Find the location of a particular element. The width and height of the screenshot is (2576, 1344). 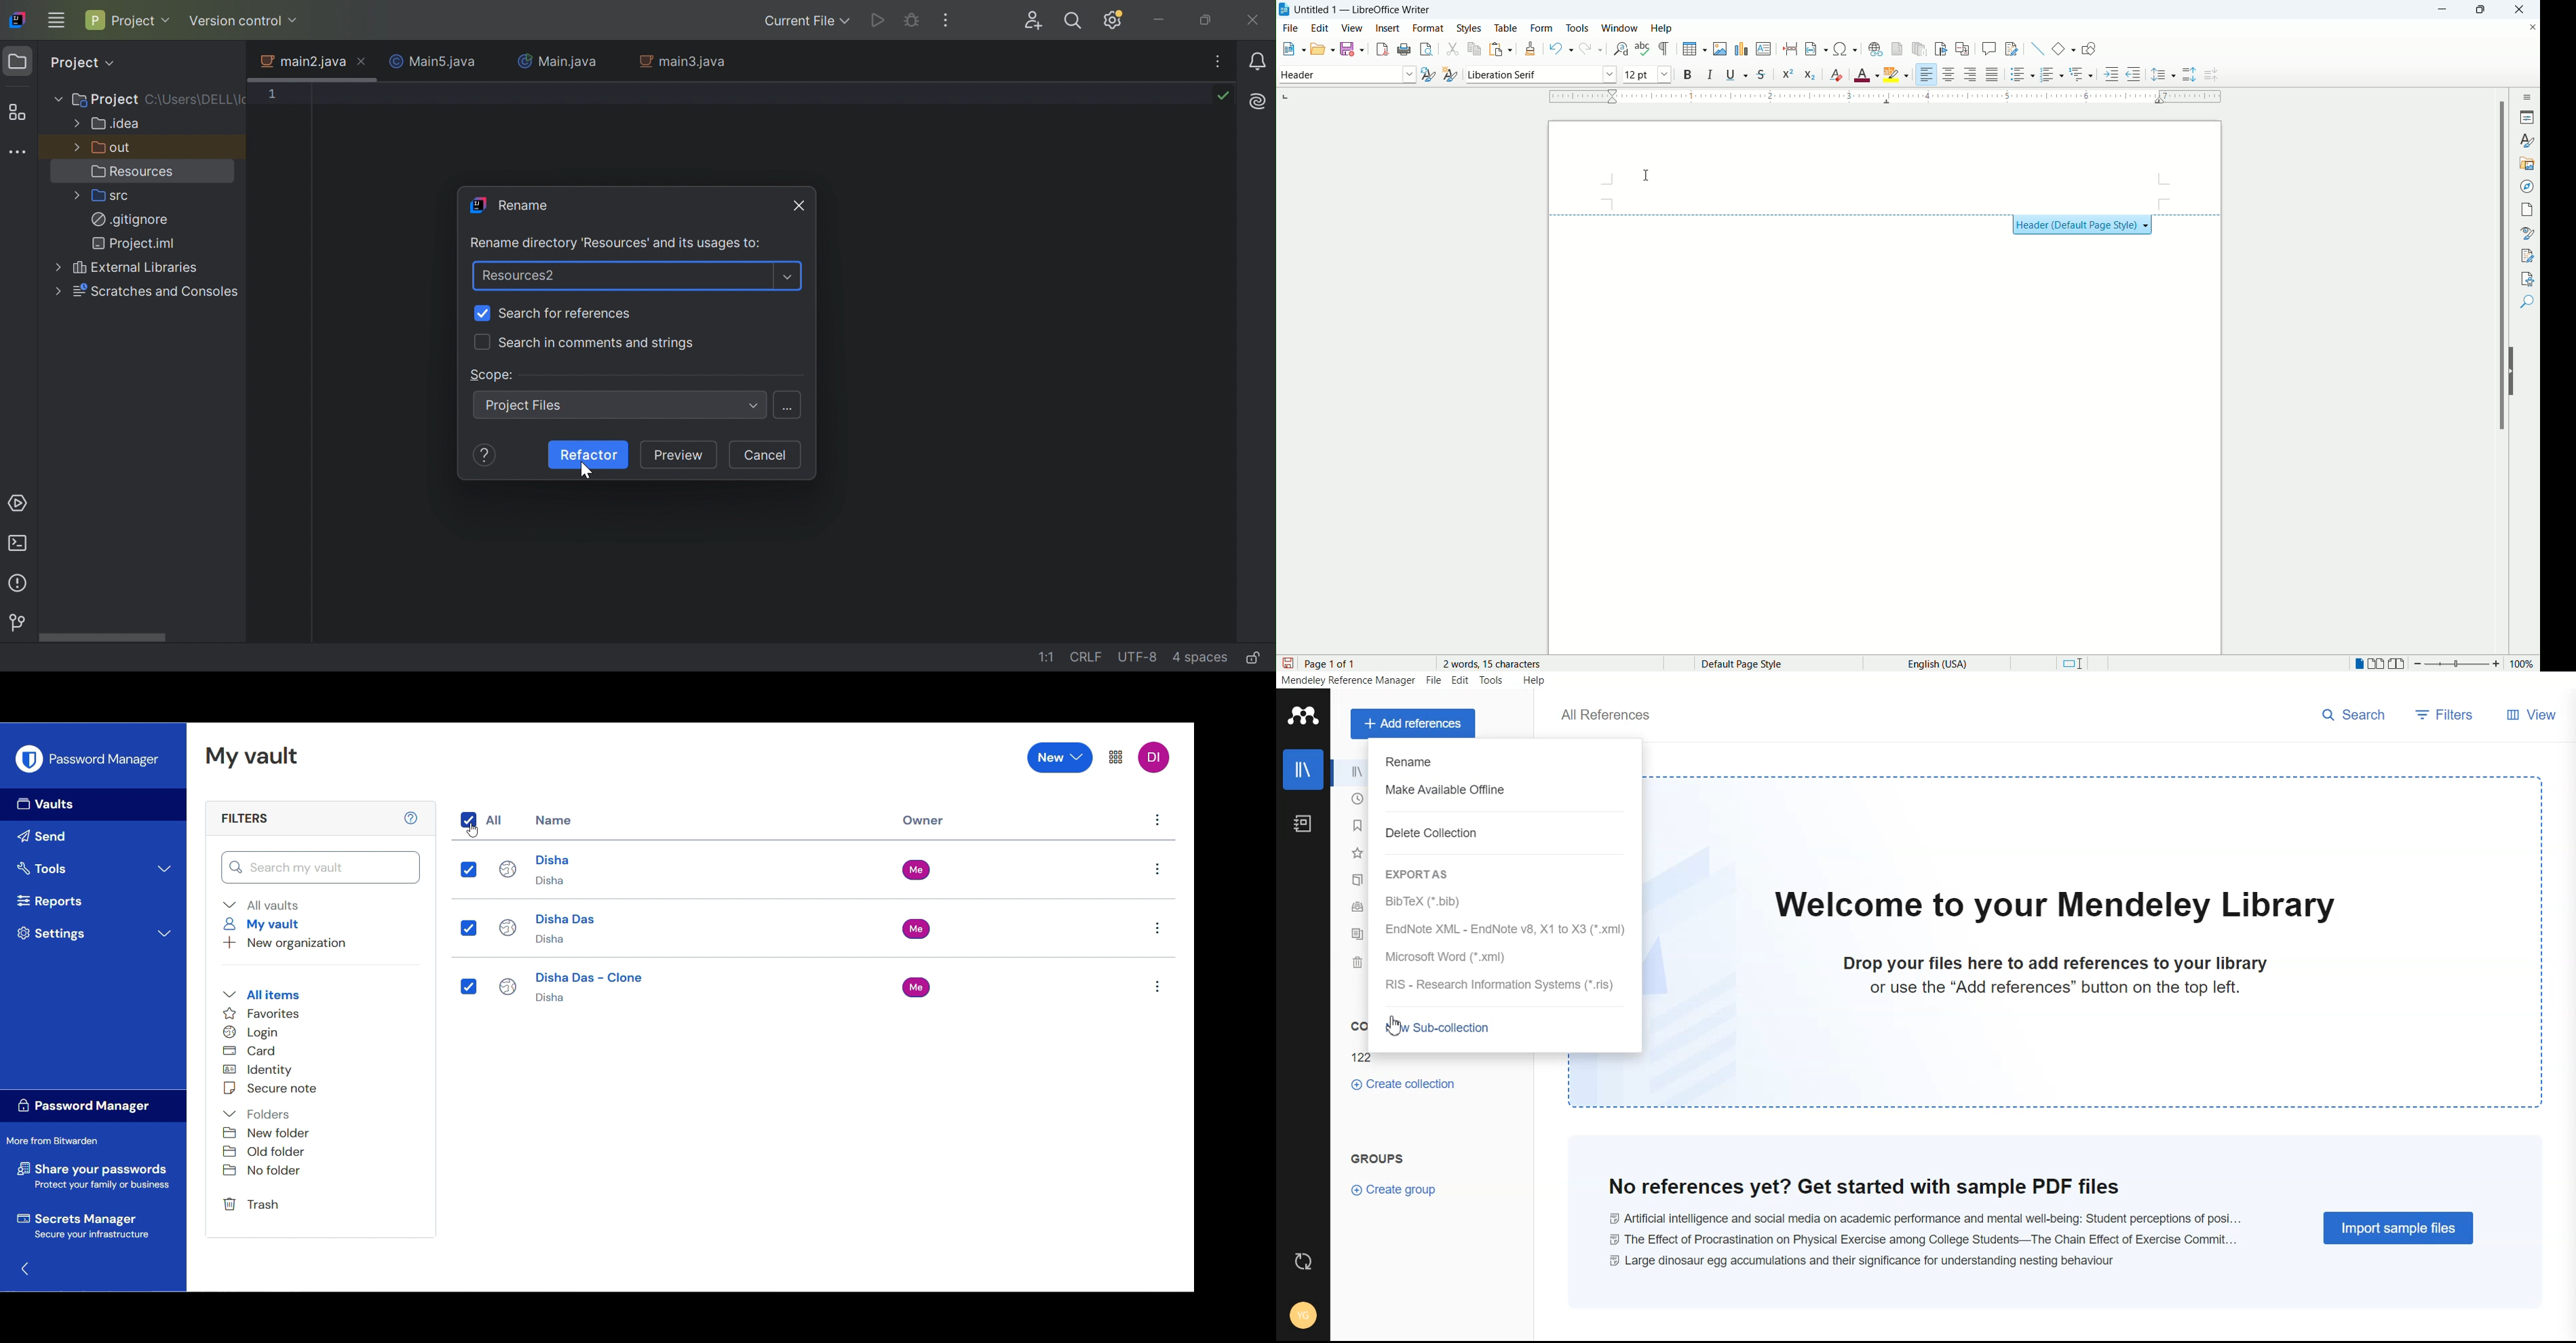

Account is located at coordinates (1303, 1313).